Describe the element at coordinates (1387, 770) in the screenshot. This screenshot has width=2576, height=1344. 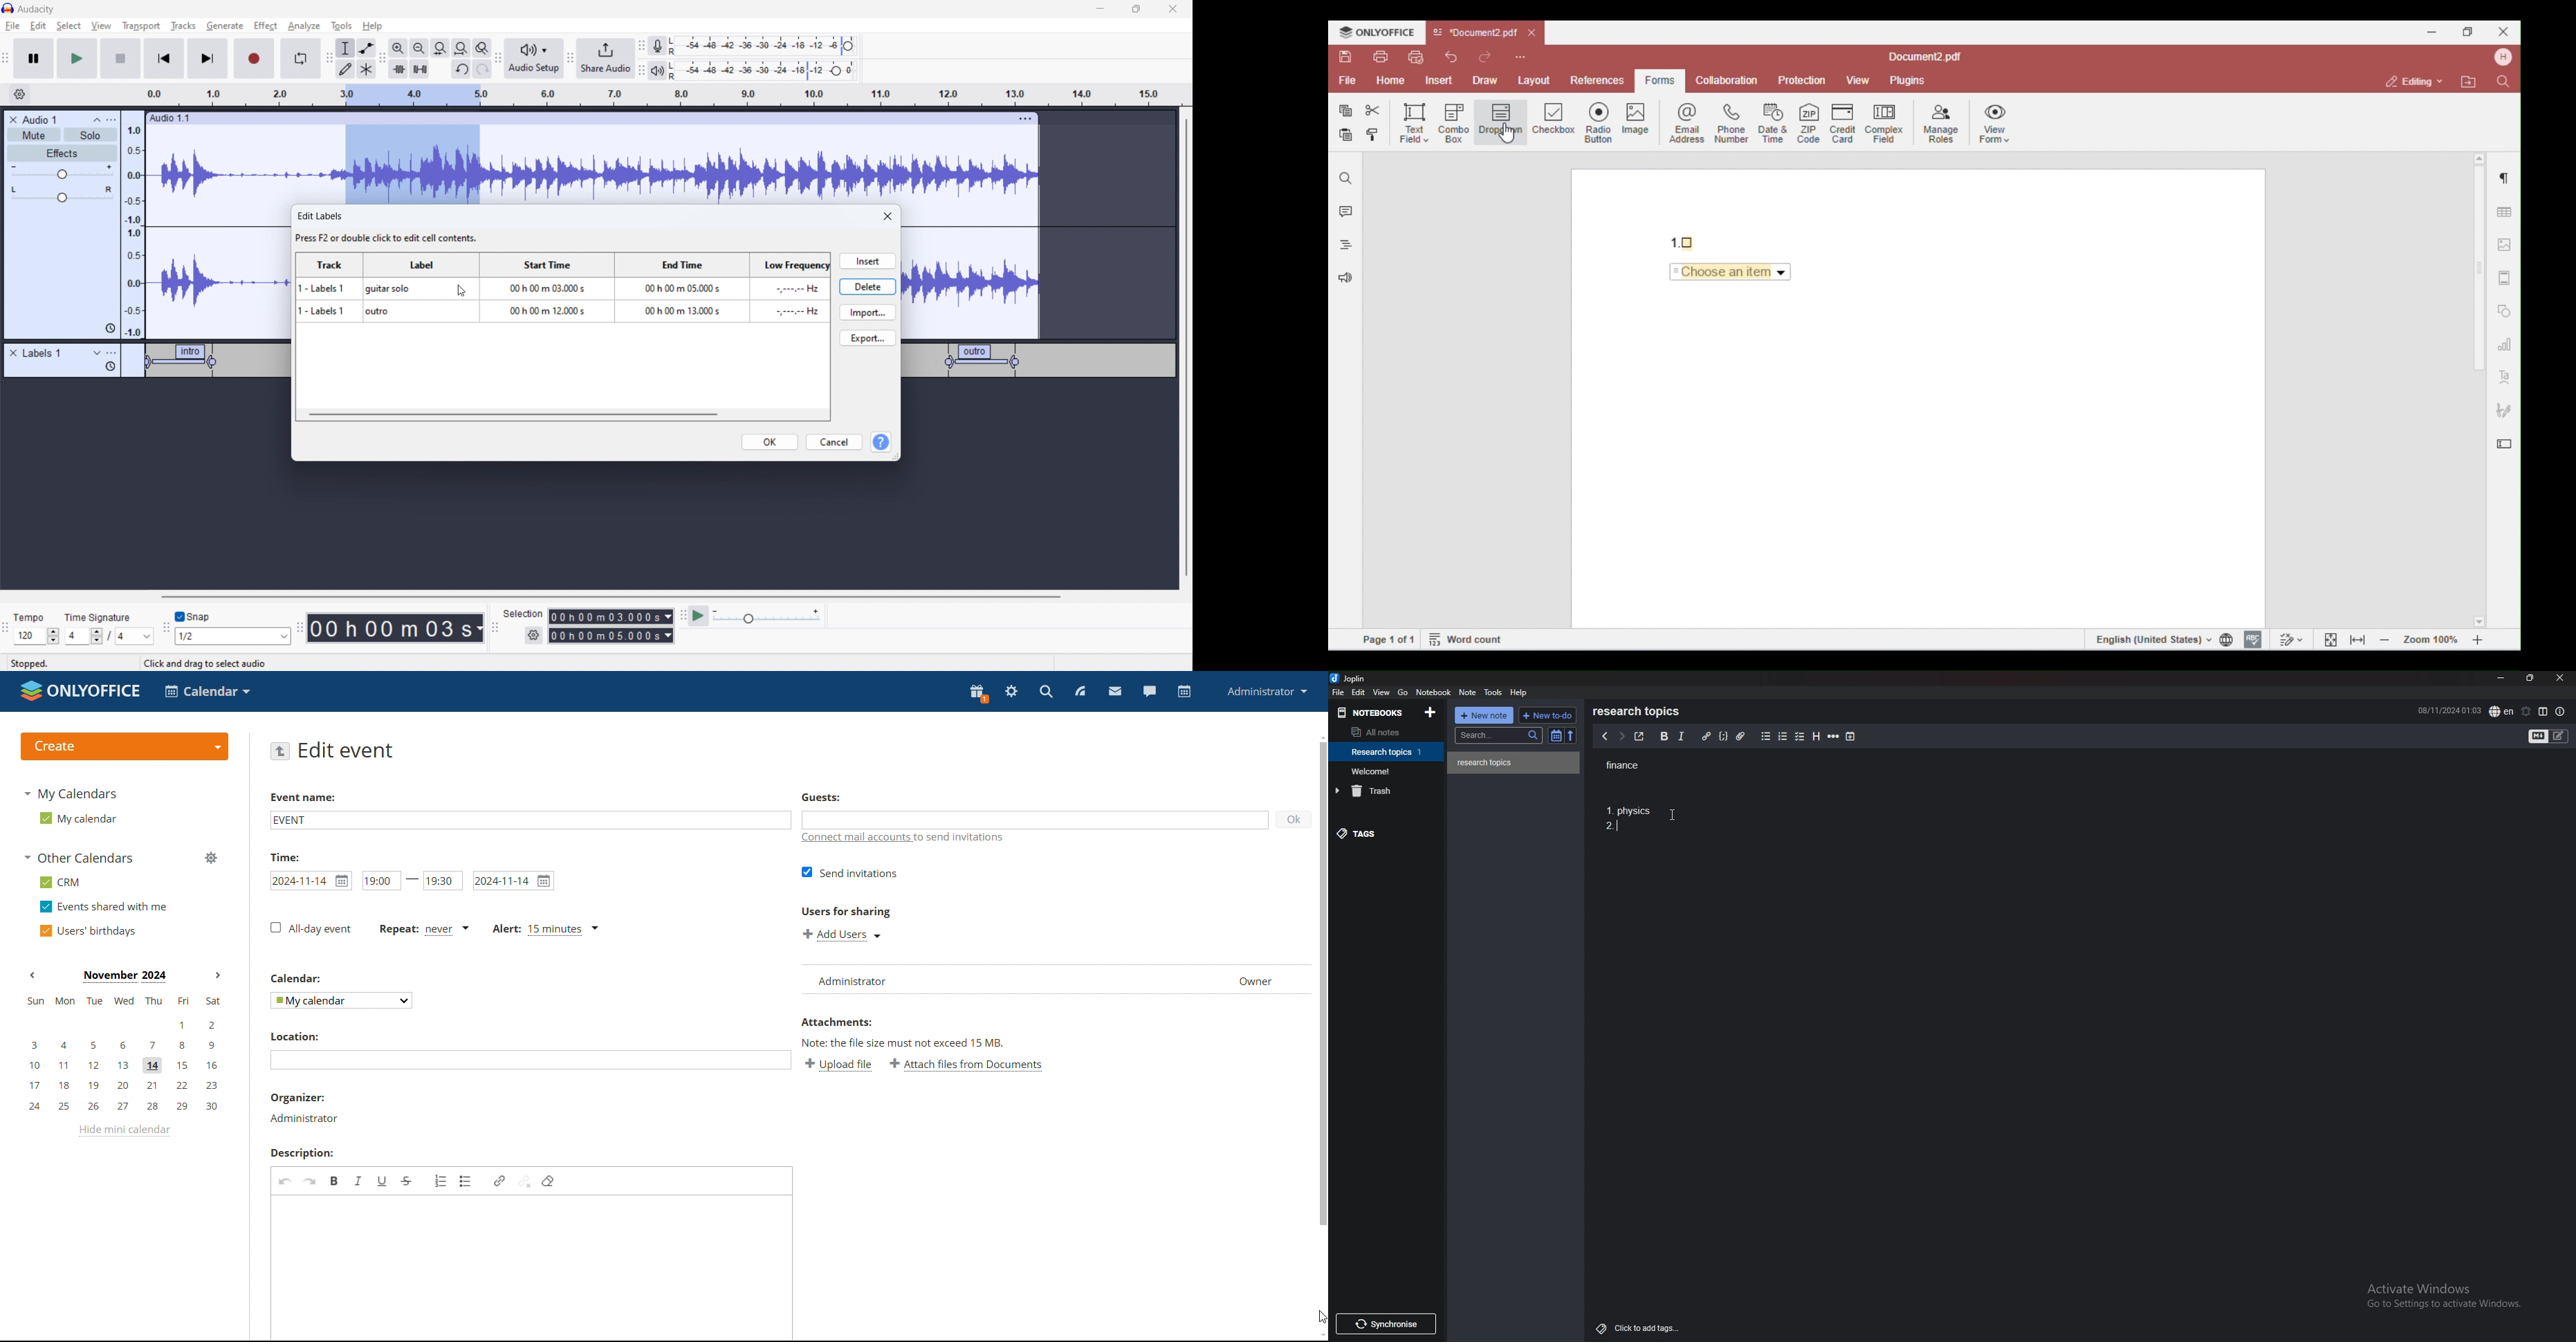
I see `notebook` at that location.